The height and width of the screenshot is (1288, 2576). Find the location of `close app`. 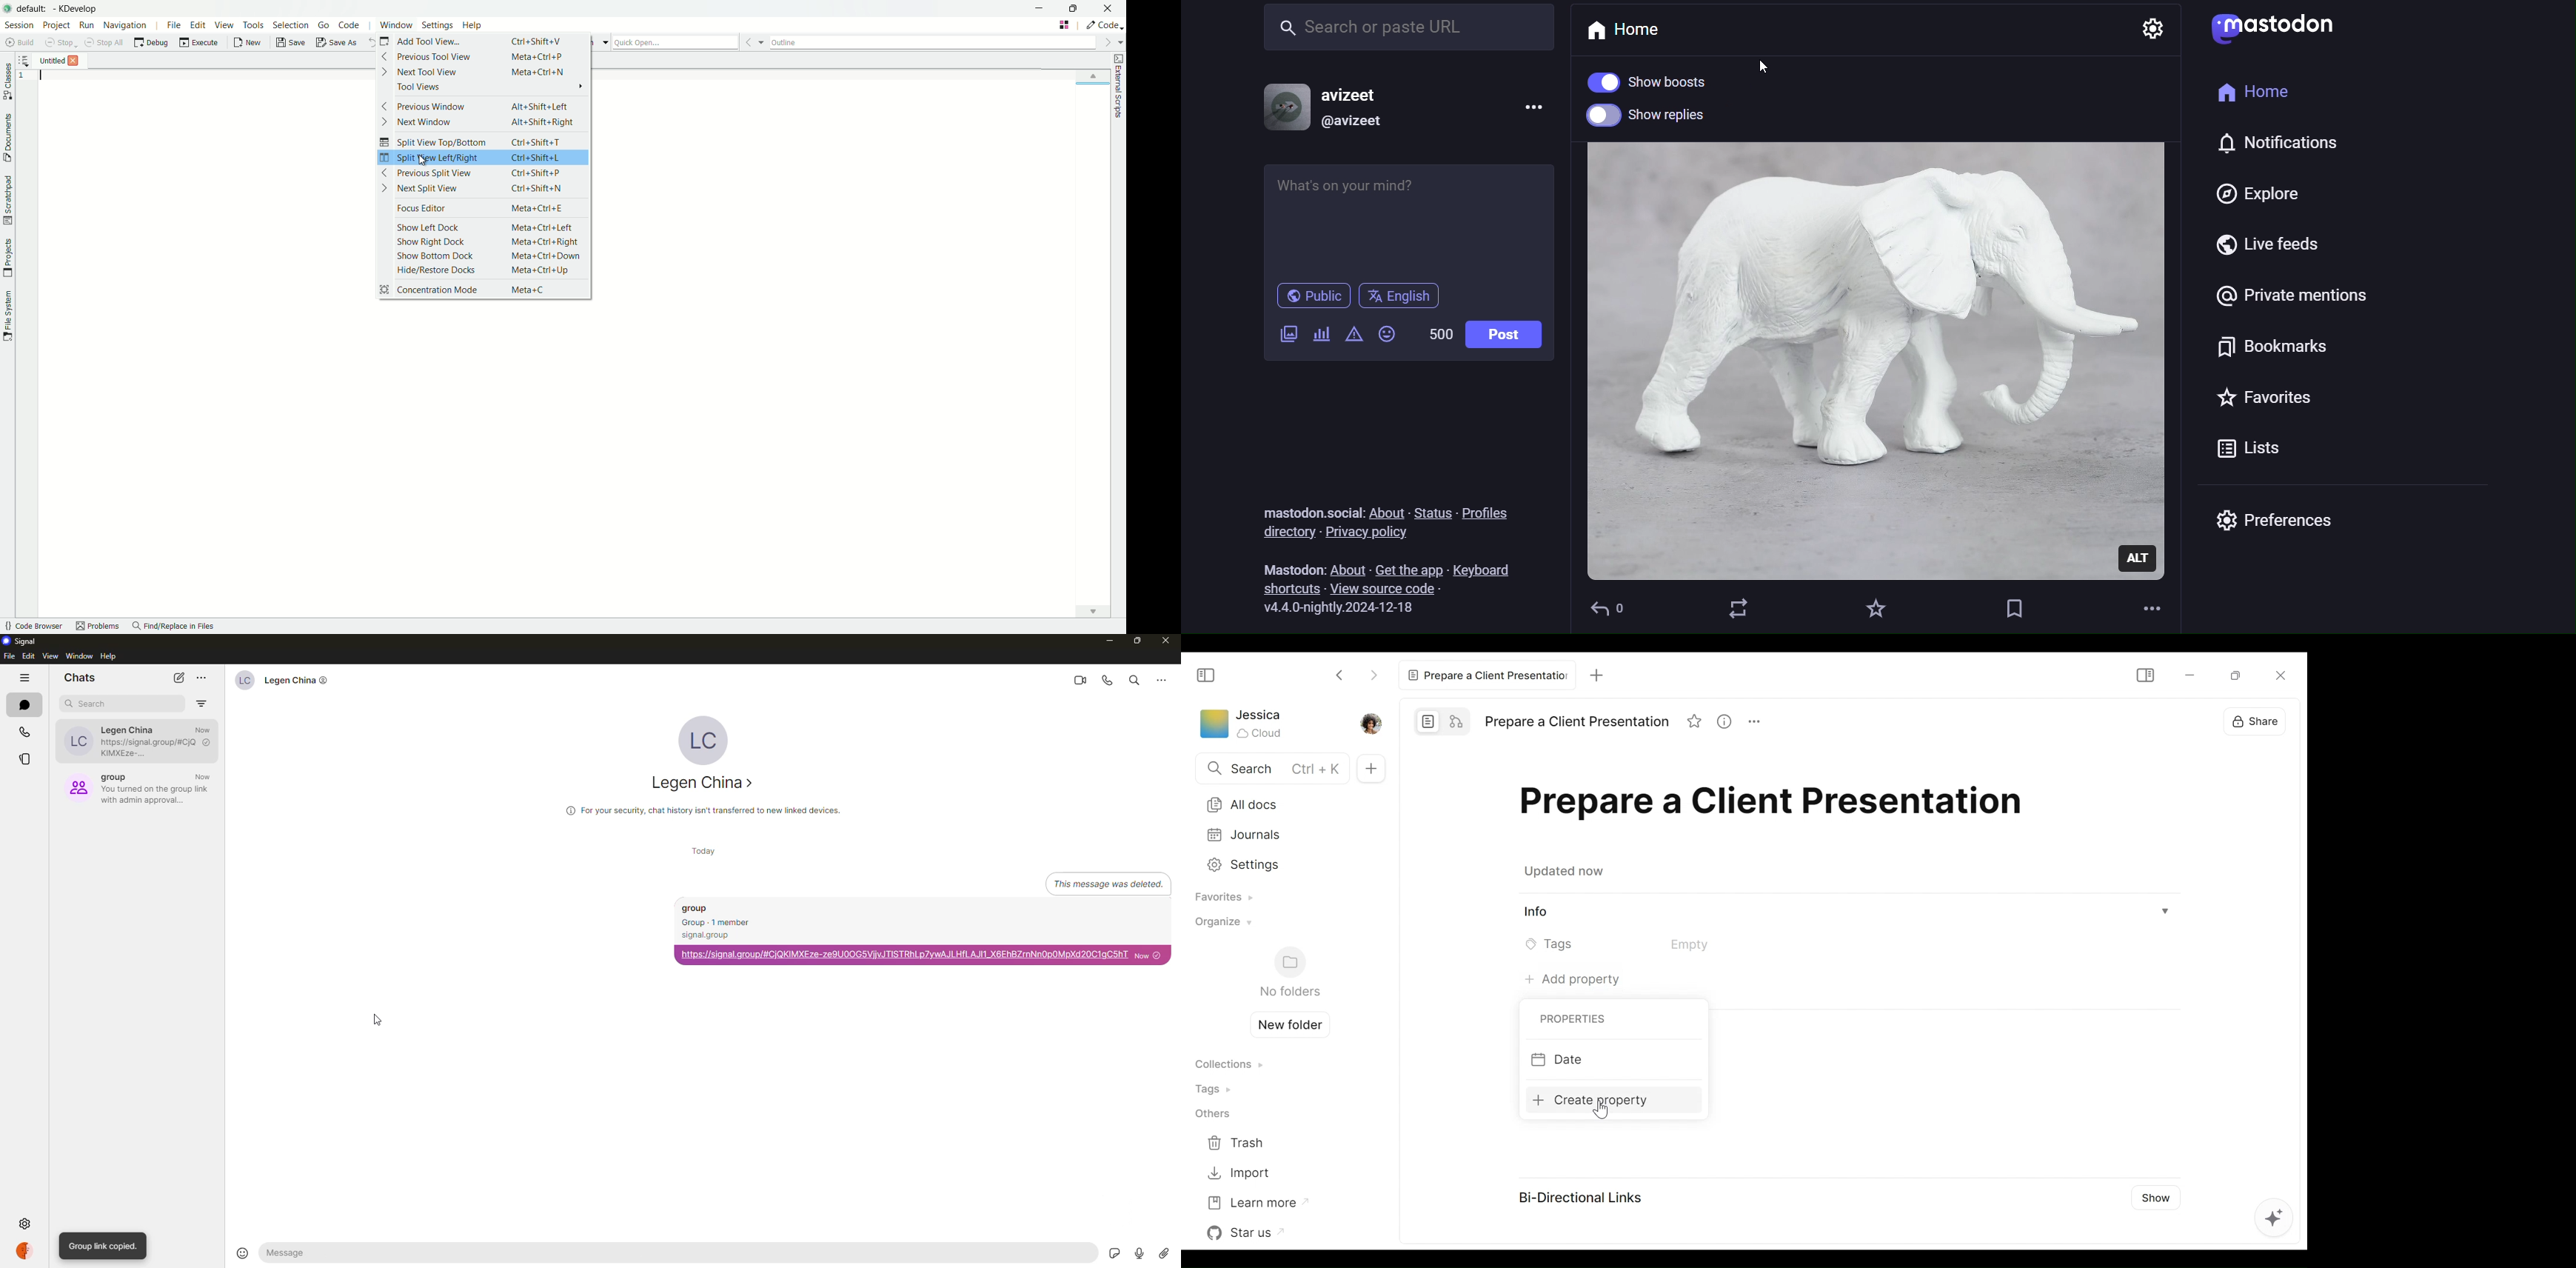

close app is located at coordinates (1112, 8).